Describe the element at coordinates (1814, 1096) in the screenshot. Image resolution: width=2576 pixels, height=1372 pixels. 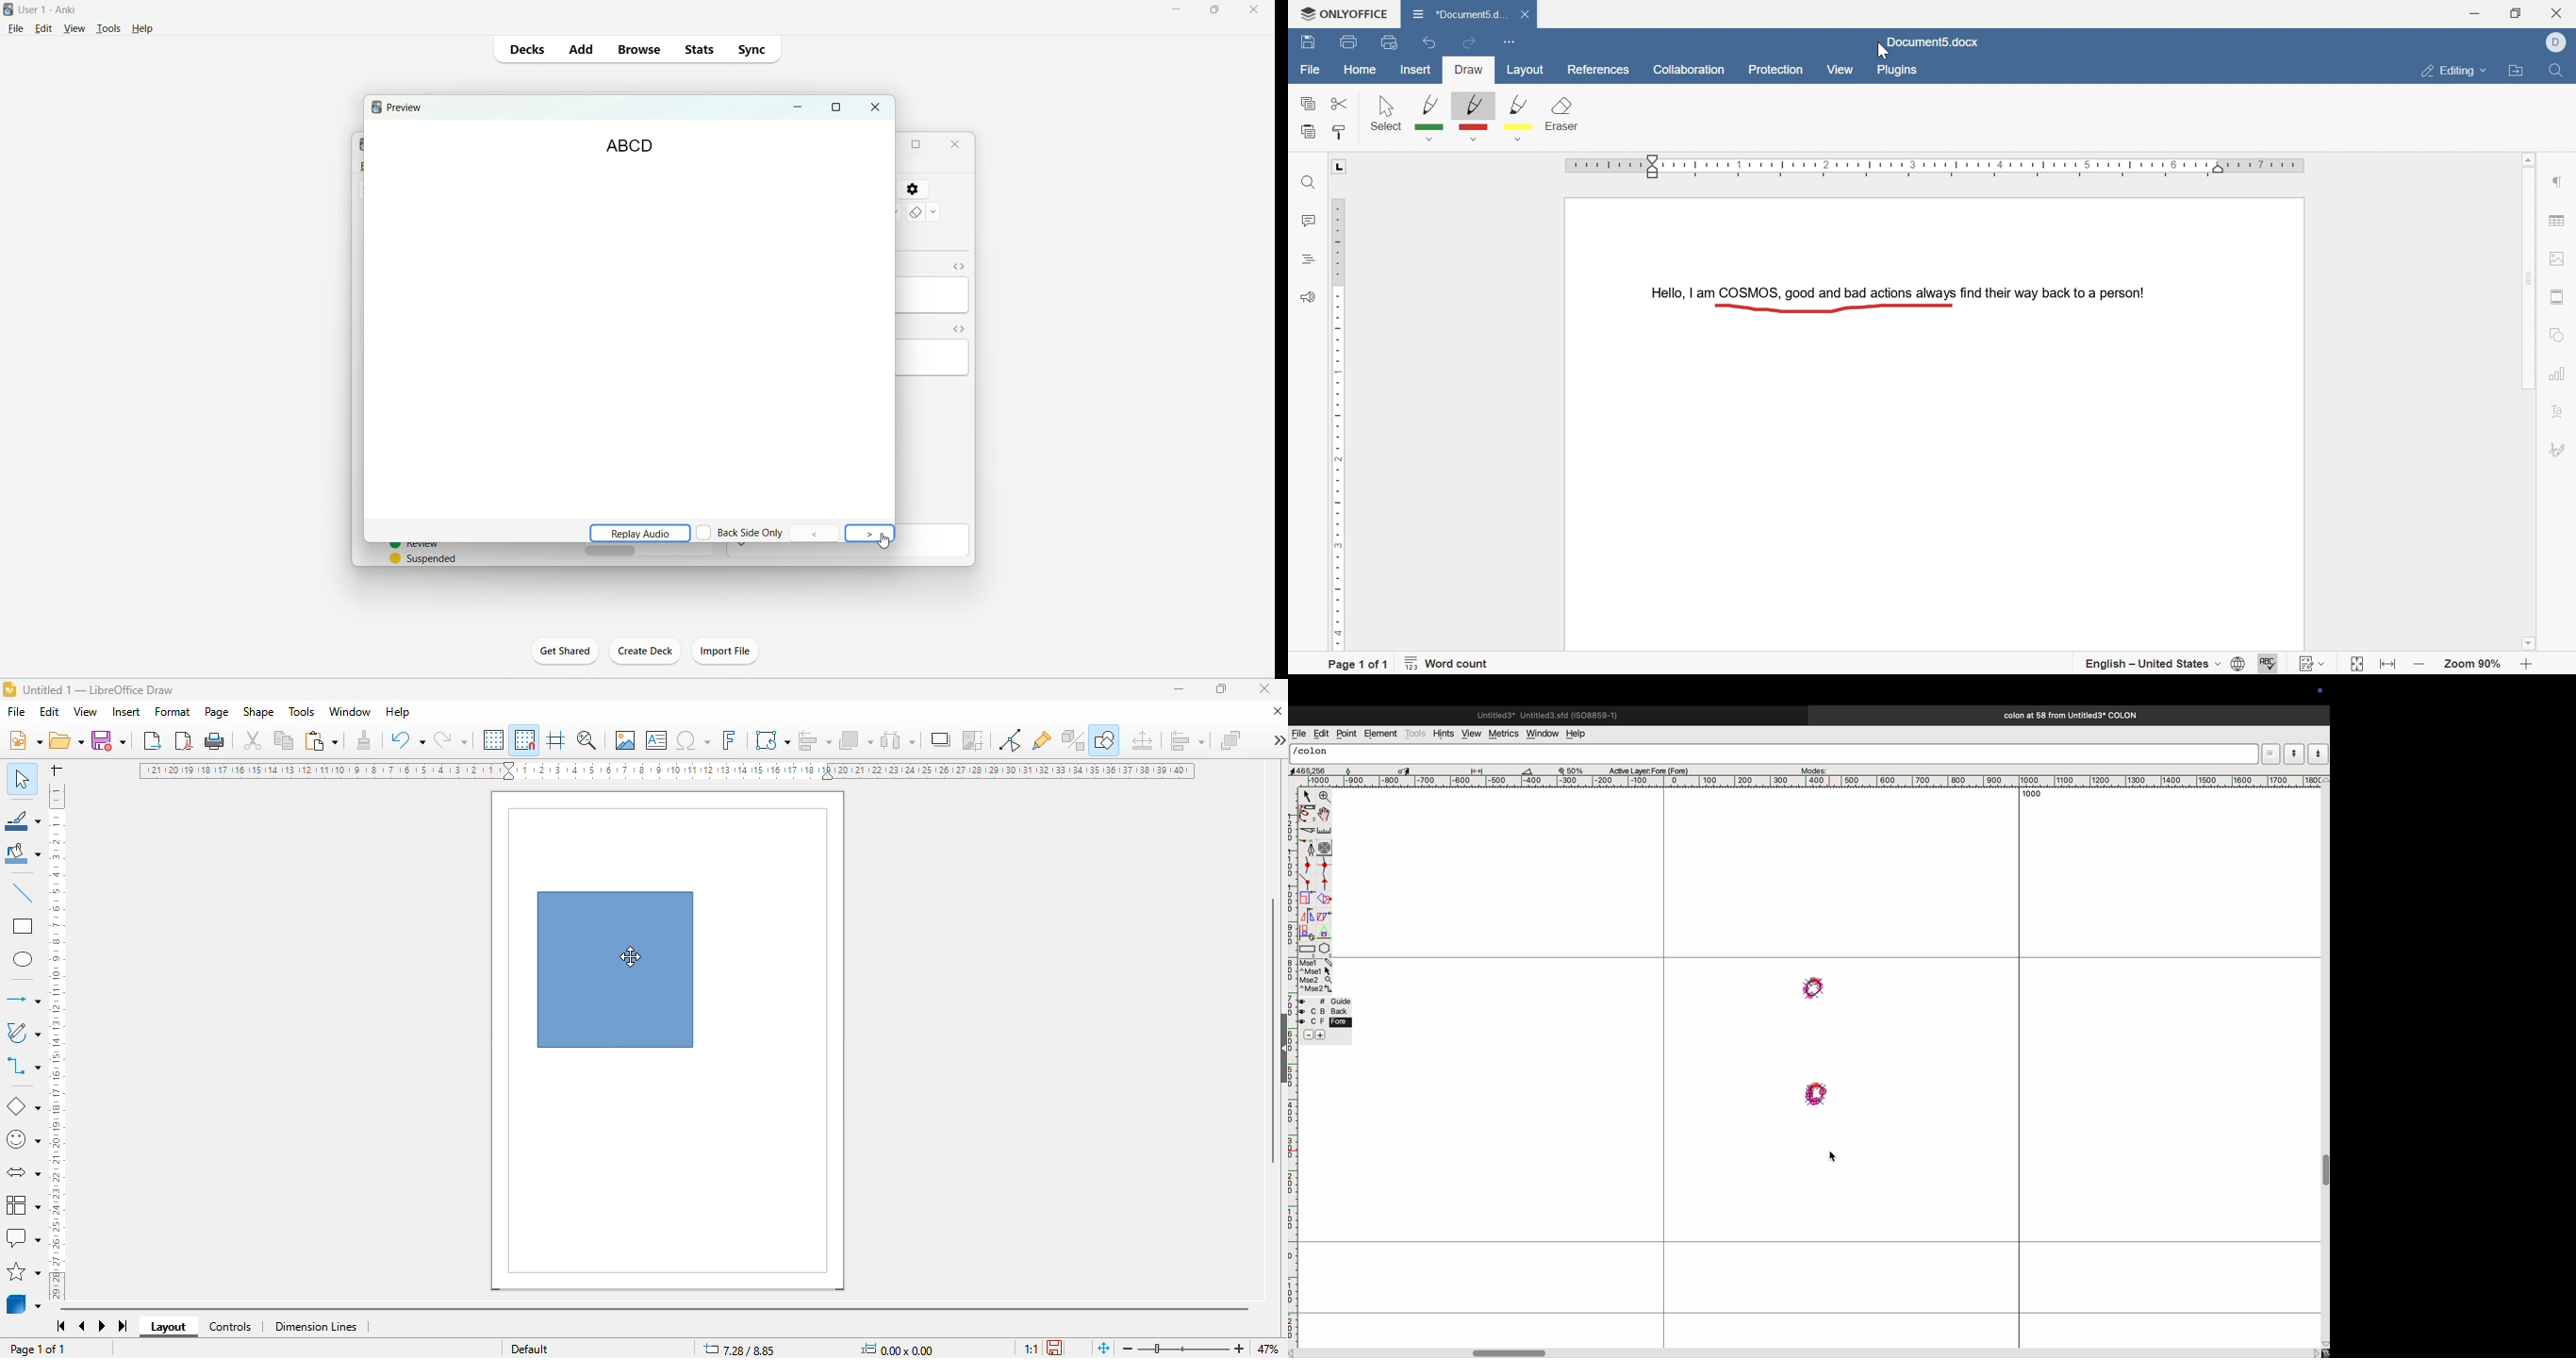
I see `Drawing of lower part of colon` at that location.